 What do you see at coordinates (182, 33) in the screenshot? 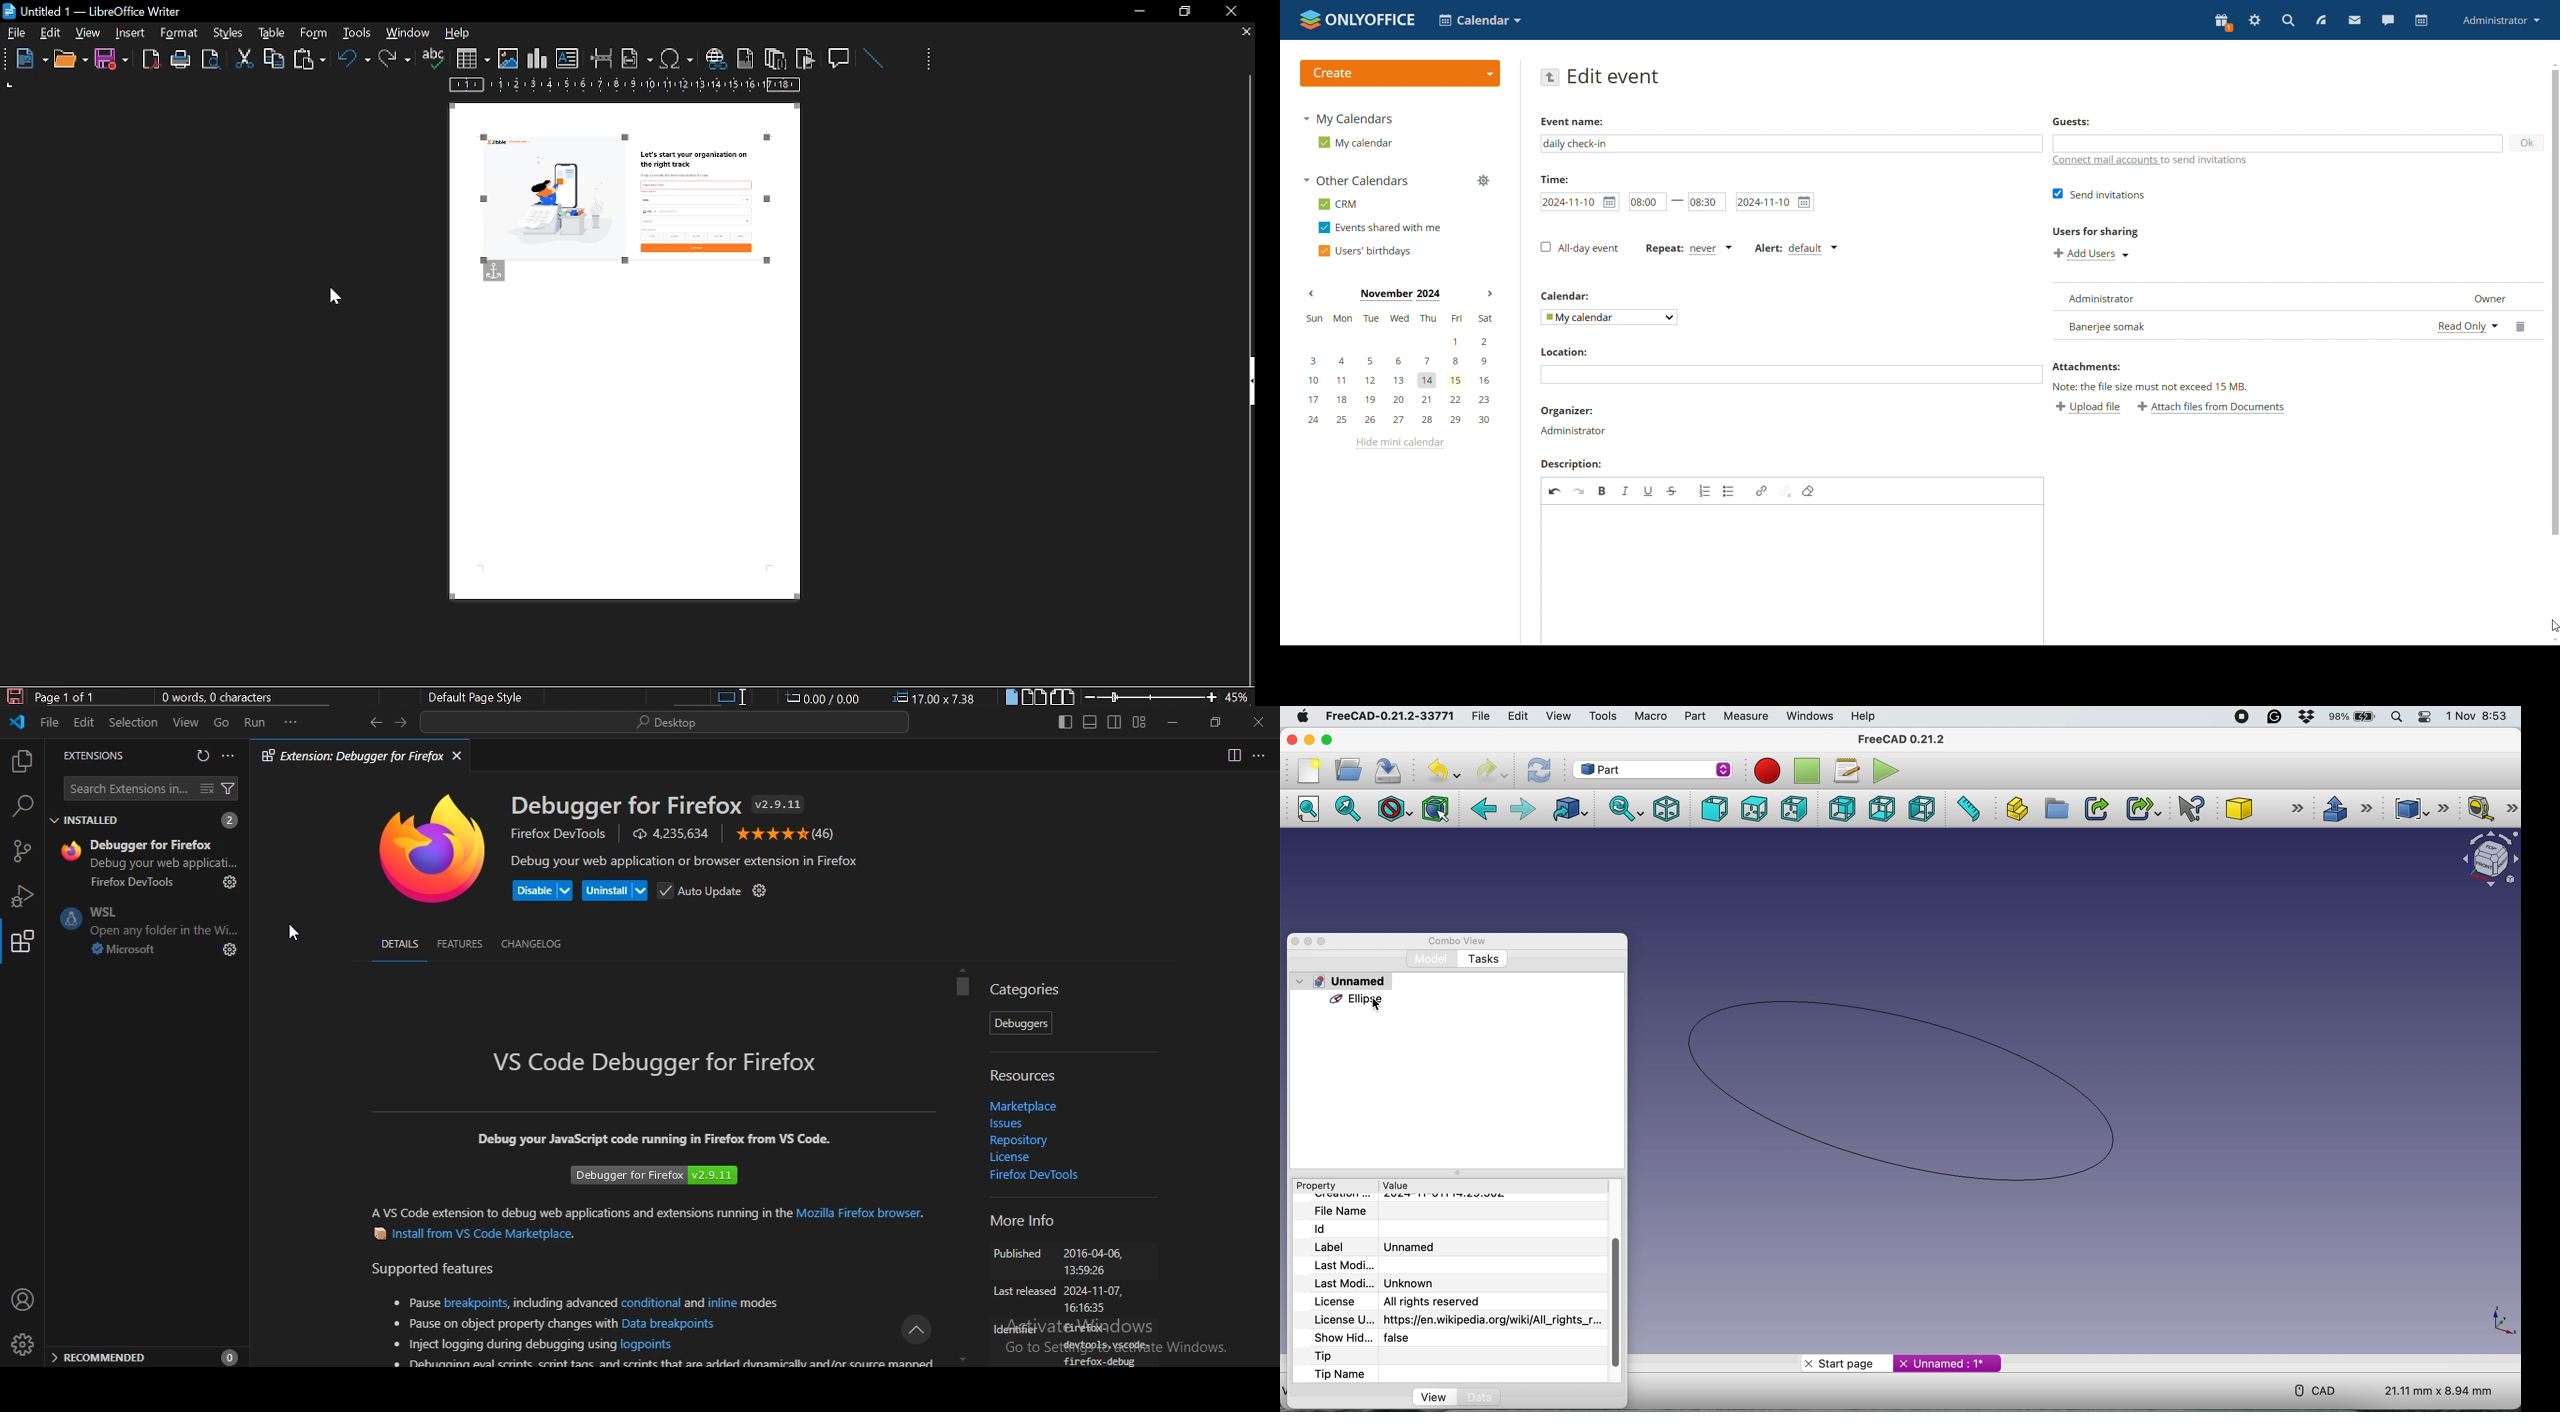
I see `tools` at bounding box center [182, 33].